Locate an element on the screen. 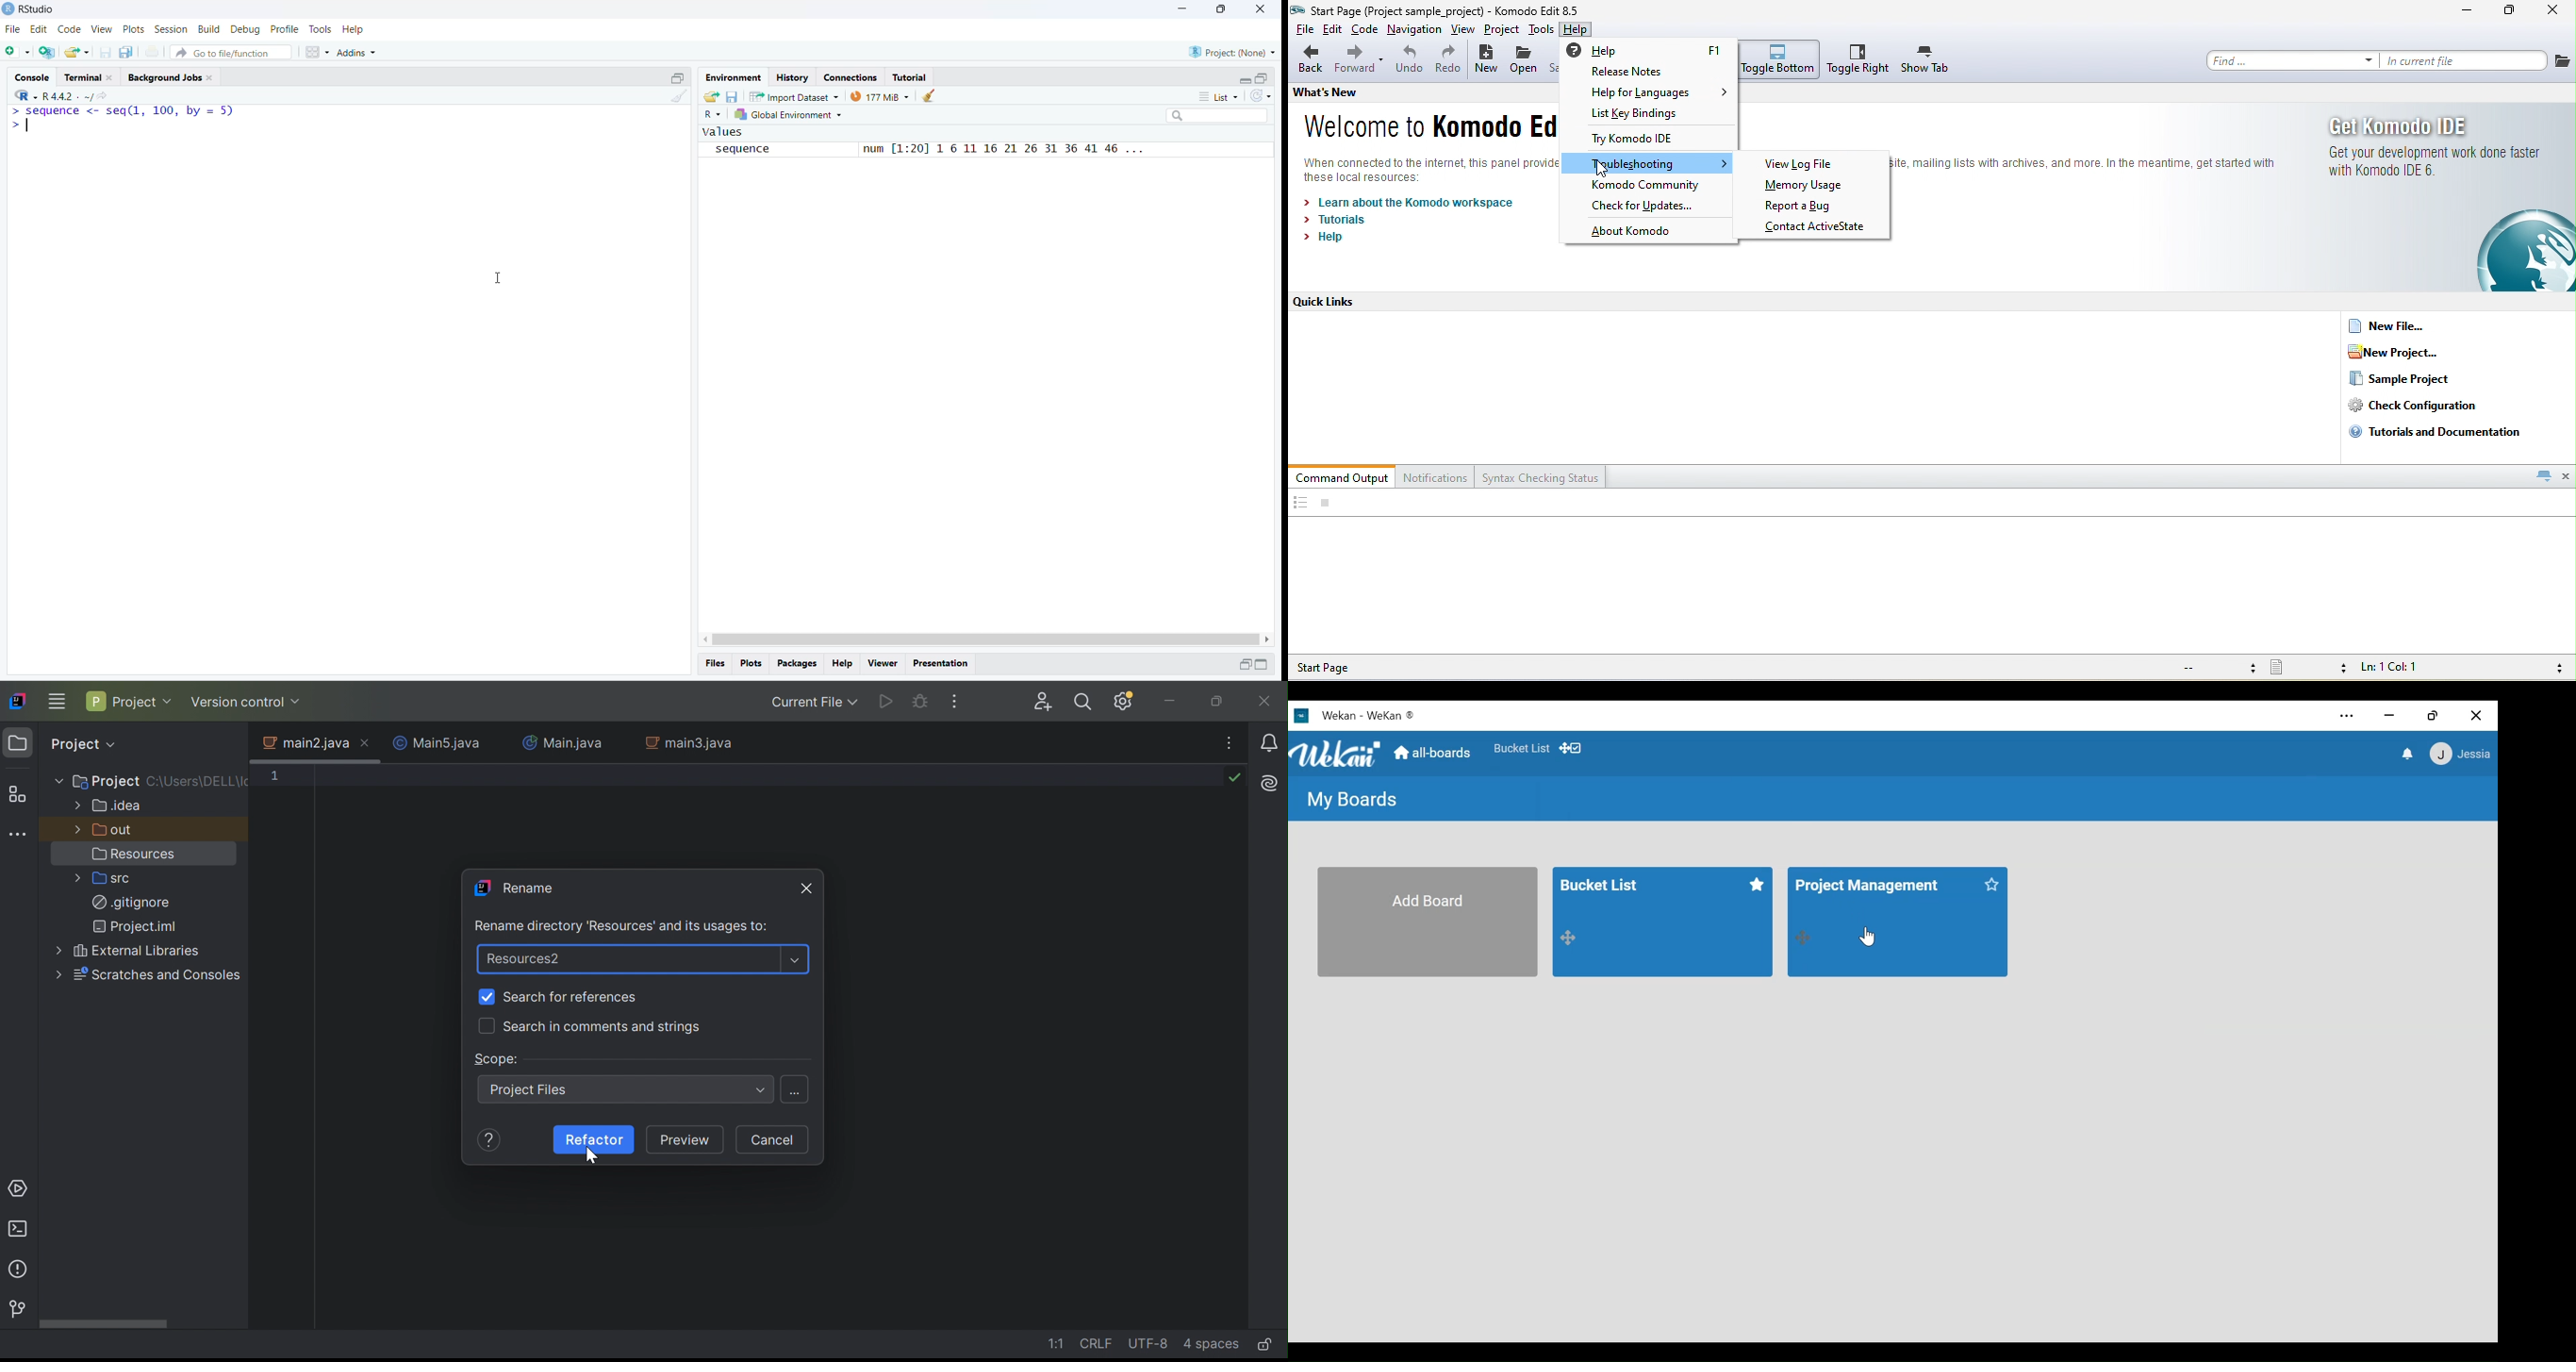 The height and width of the screenshot is (1372, 2576). project is located at coordinates (1501, 30).